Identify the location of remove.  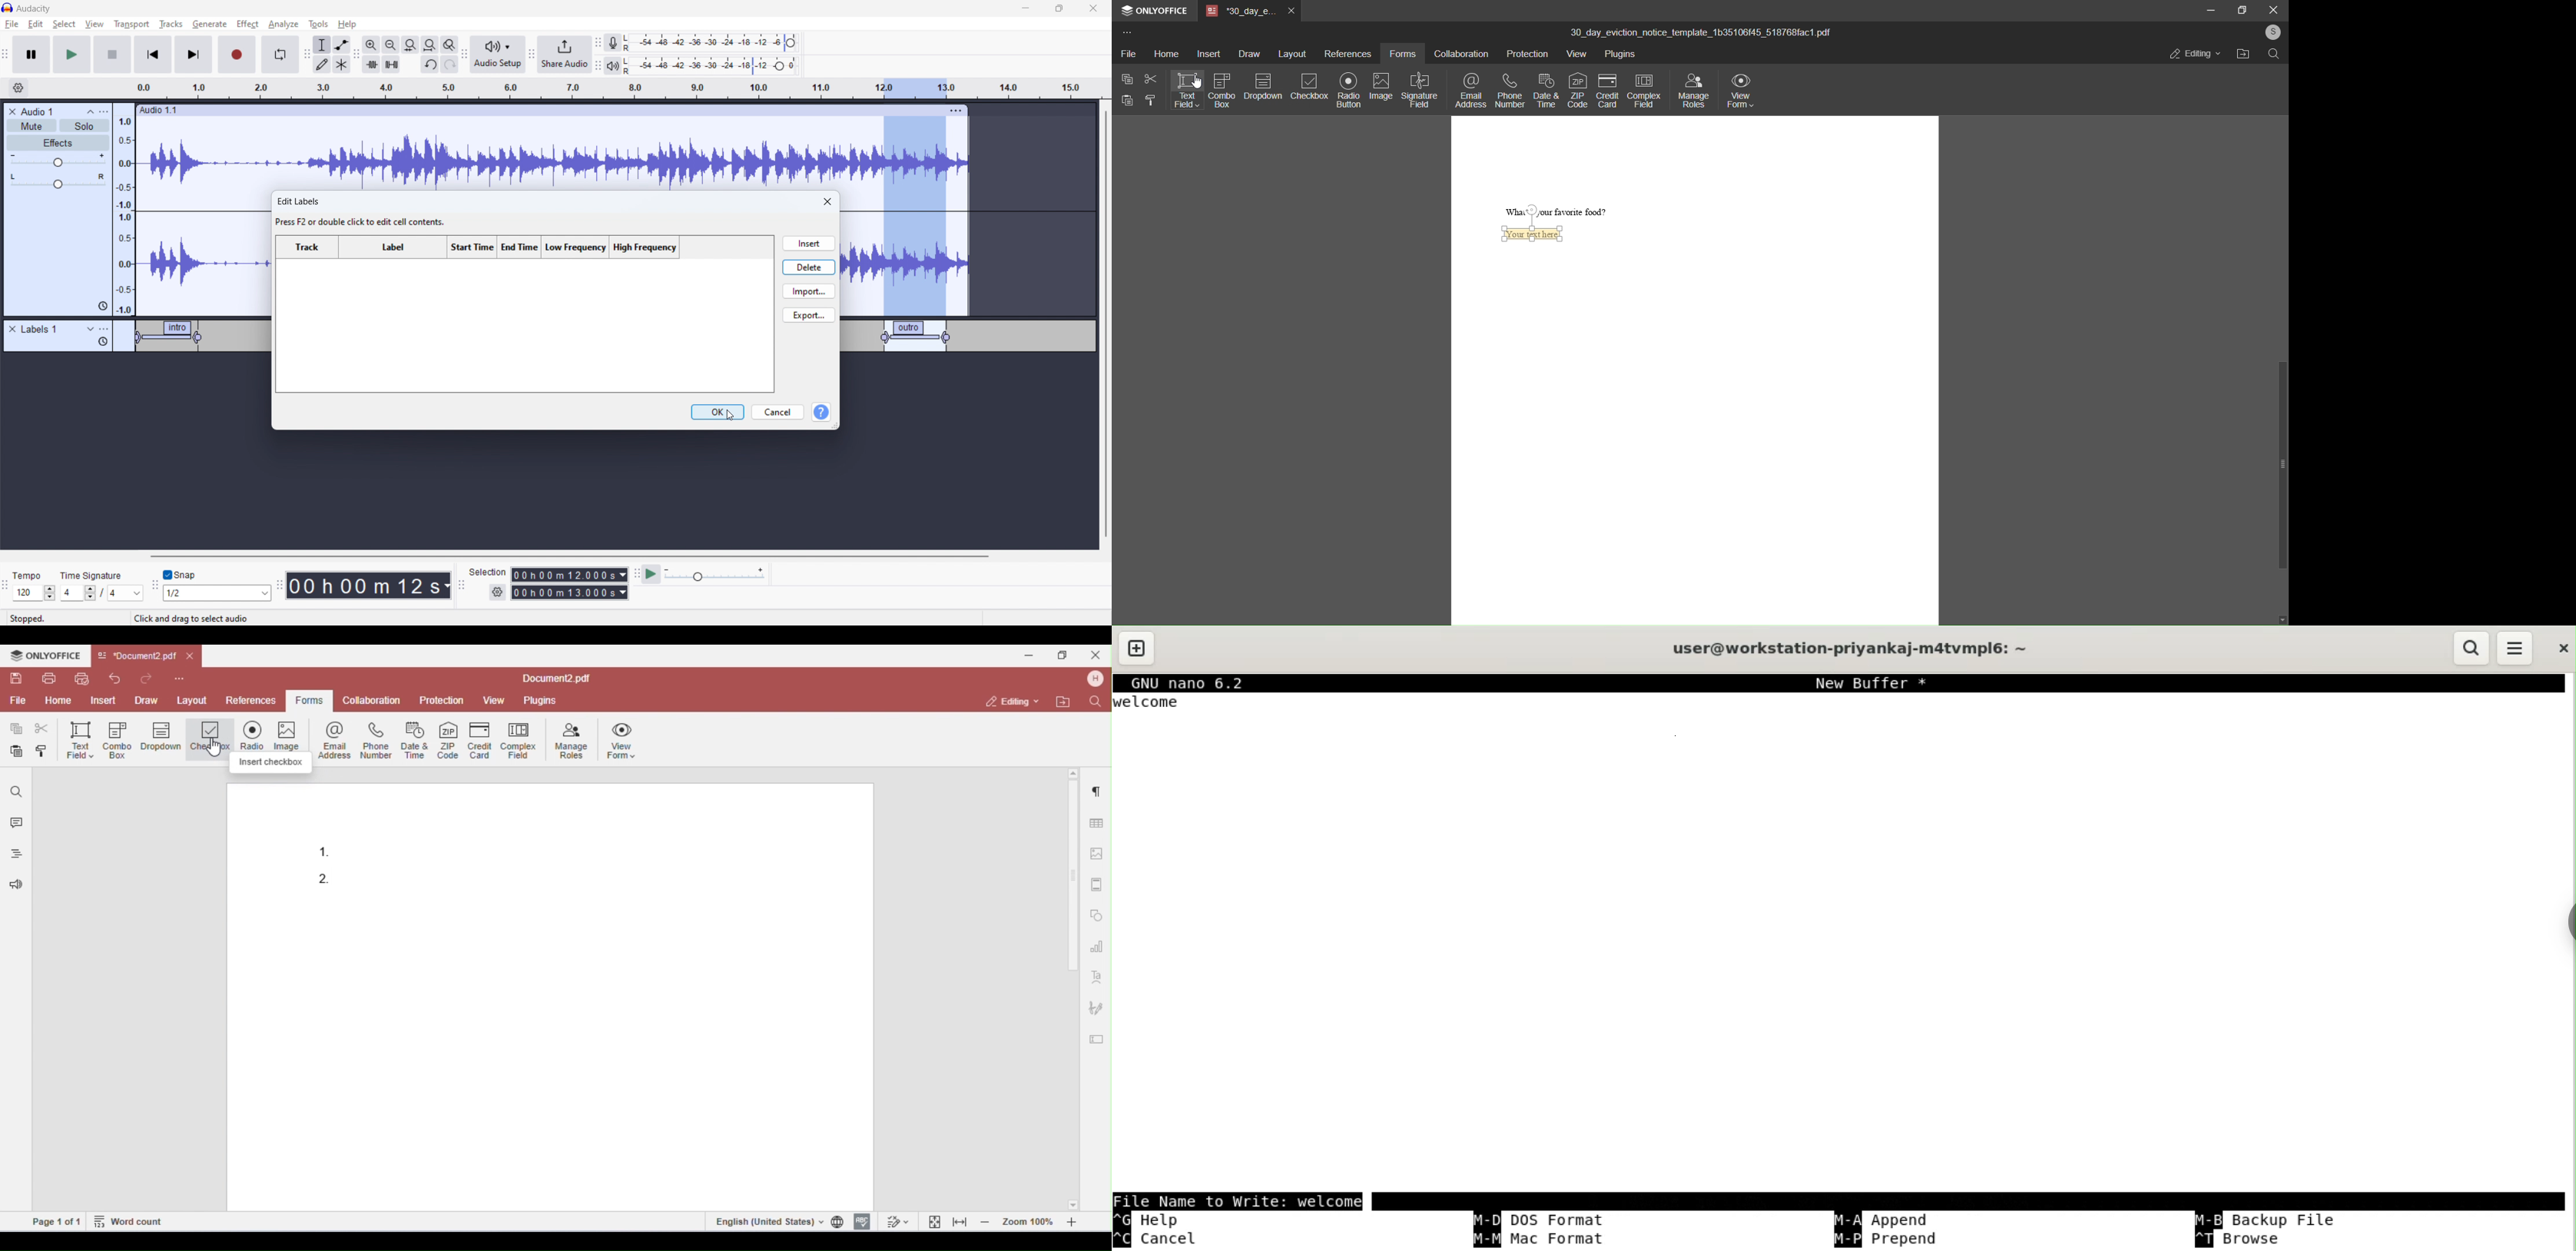
(12, 330).